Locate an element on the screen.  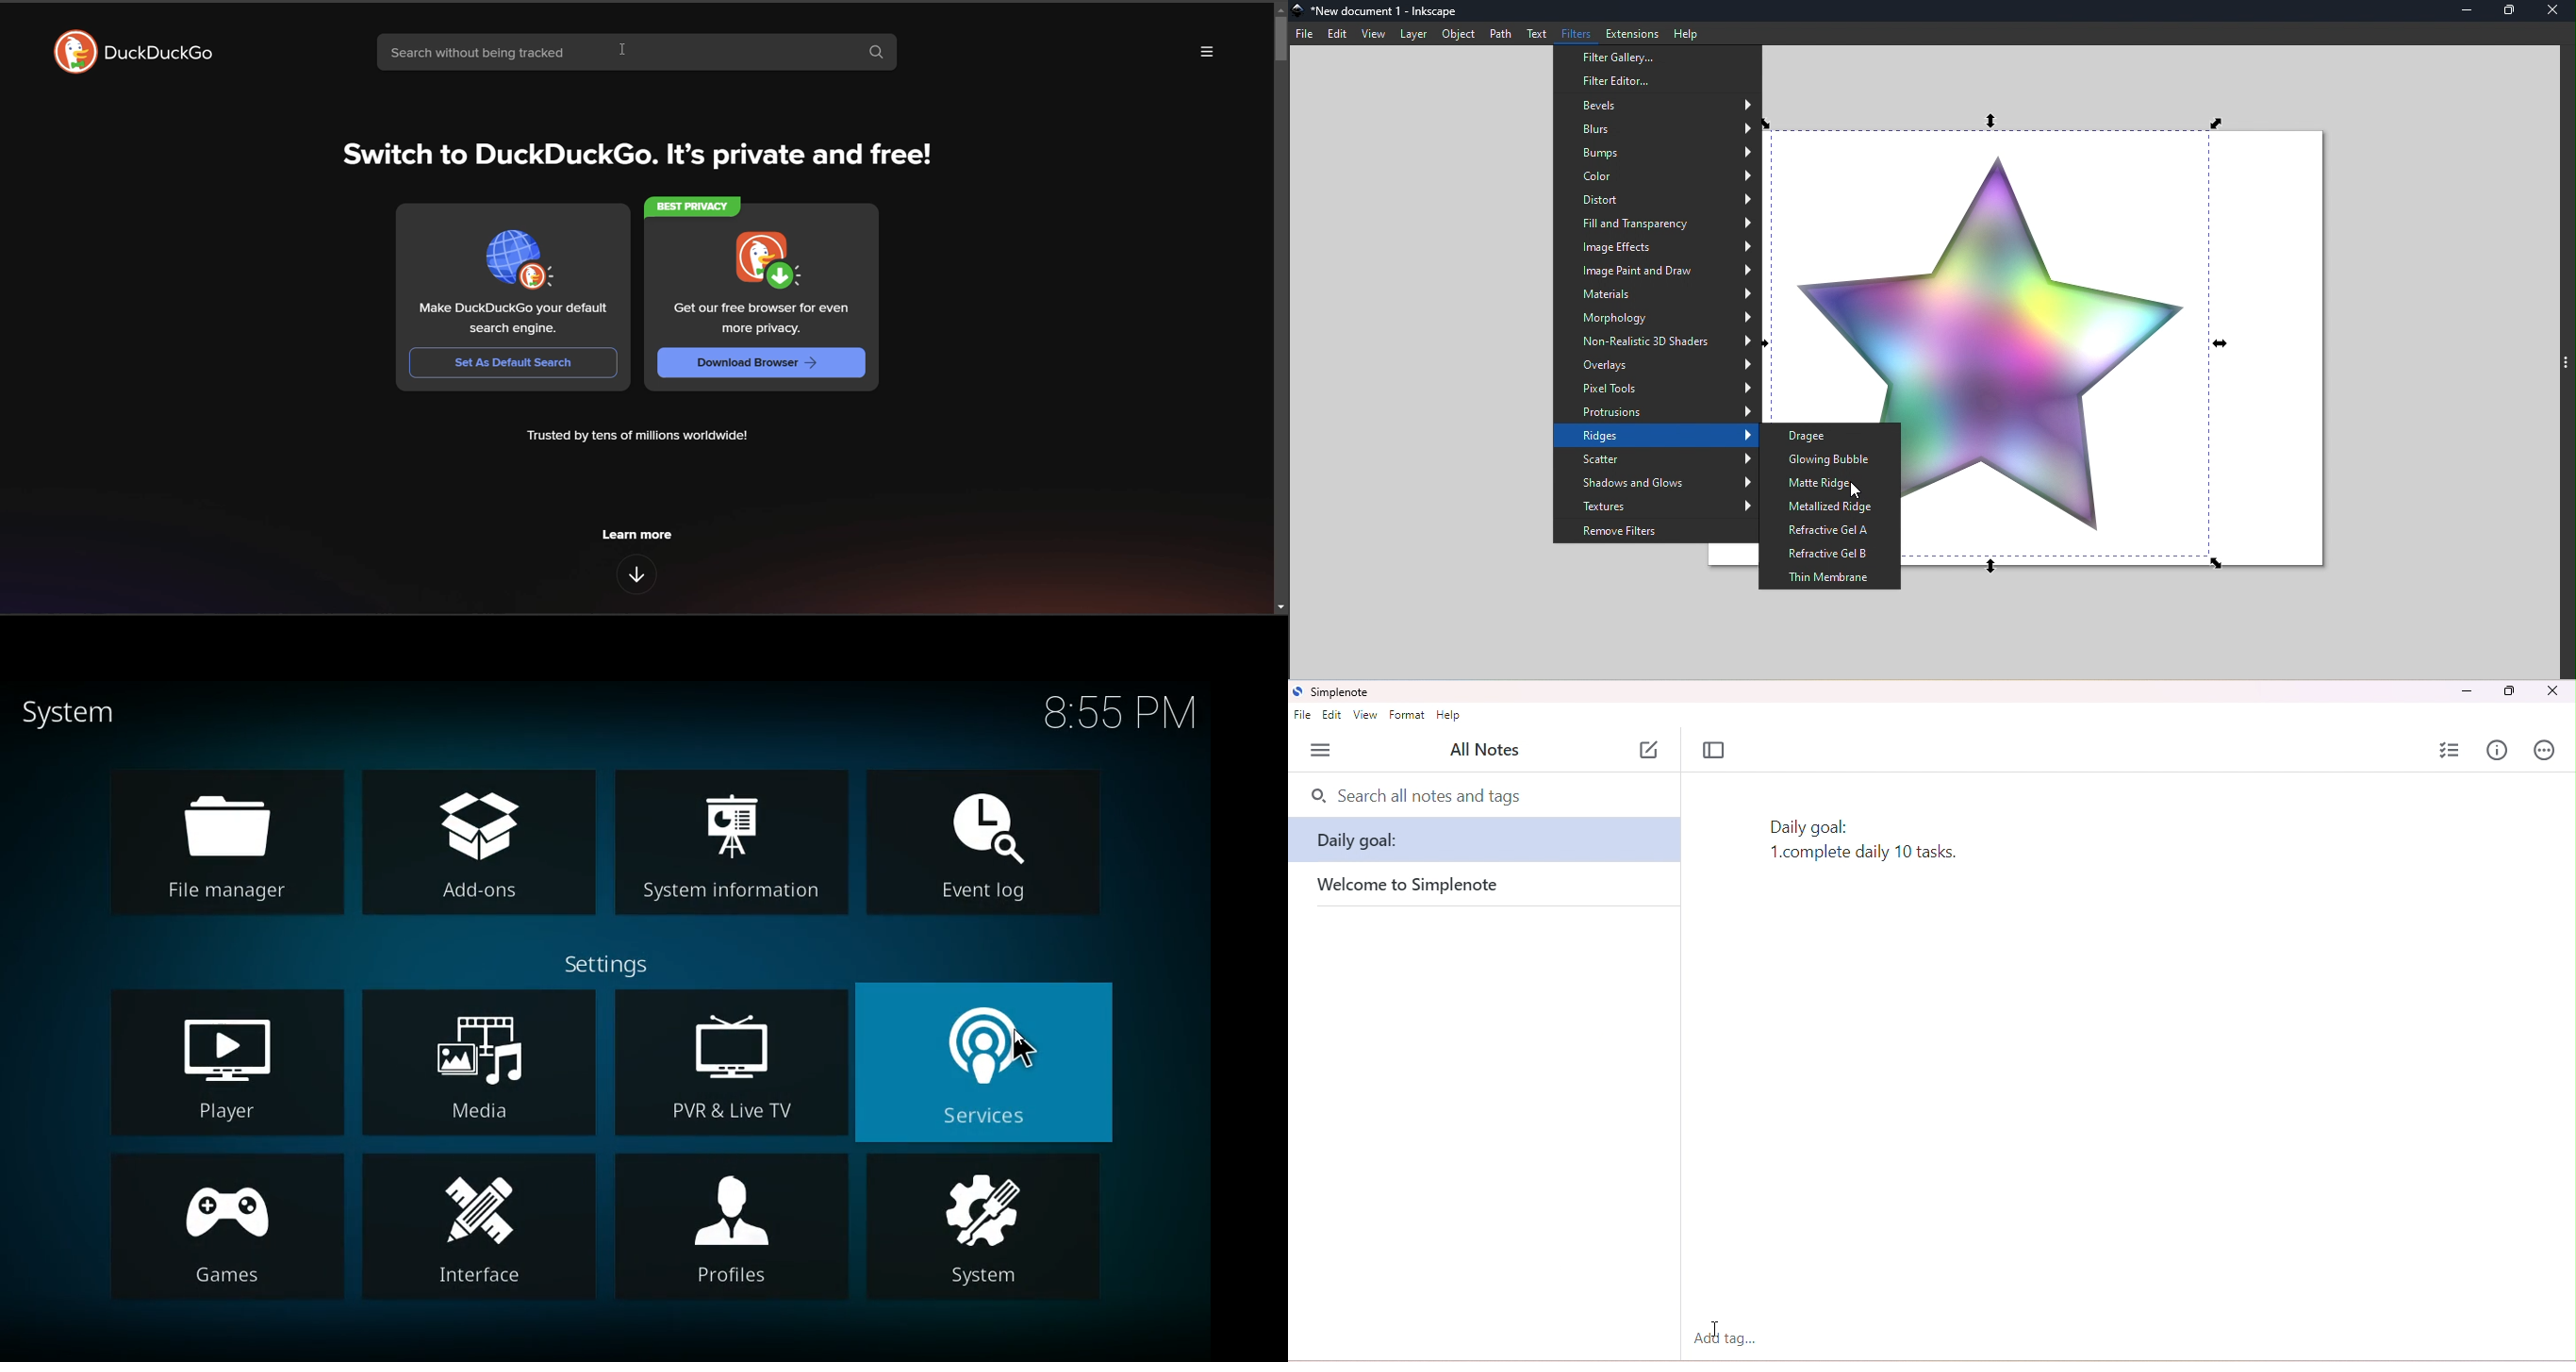
maximize is located at coordinates (2510, 691).